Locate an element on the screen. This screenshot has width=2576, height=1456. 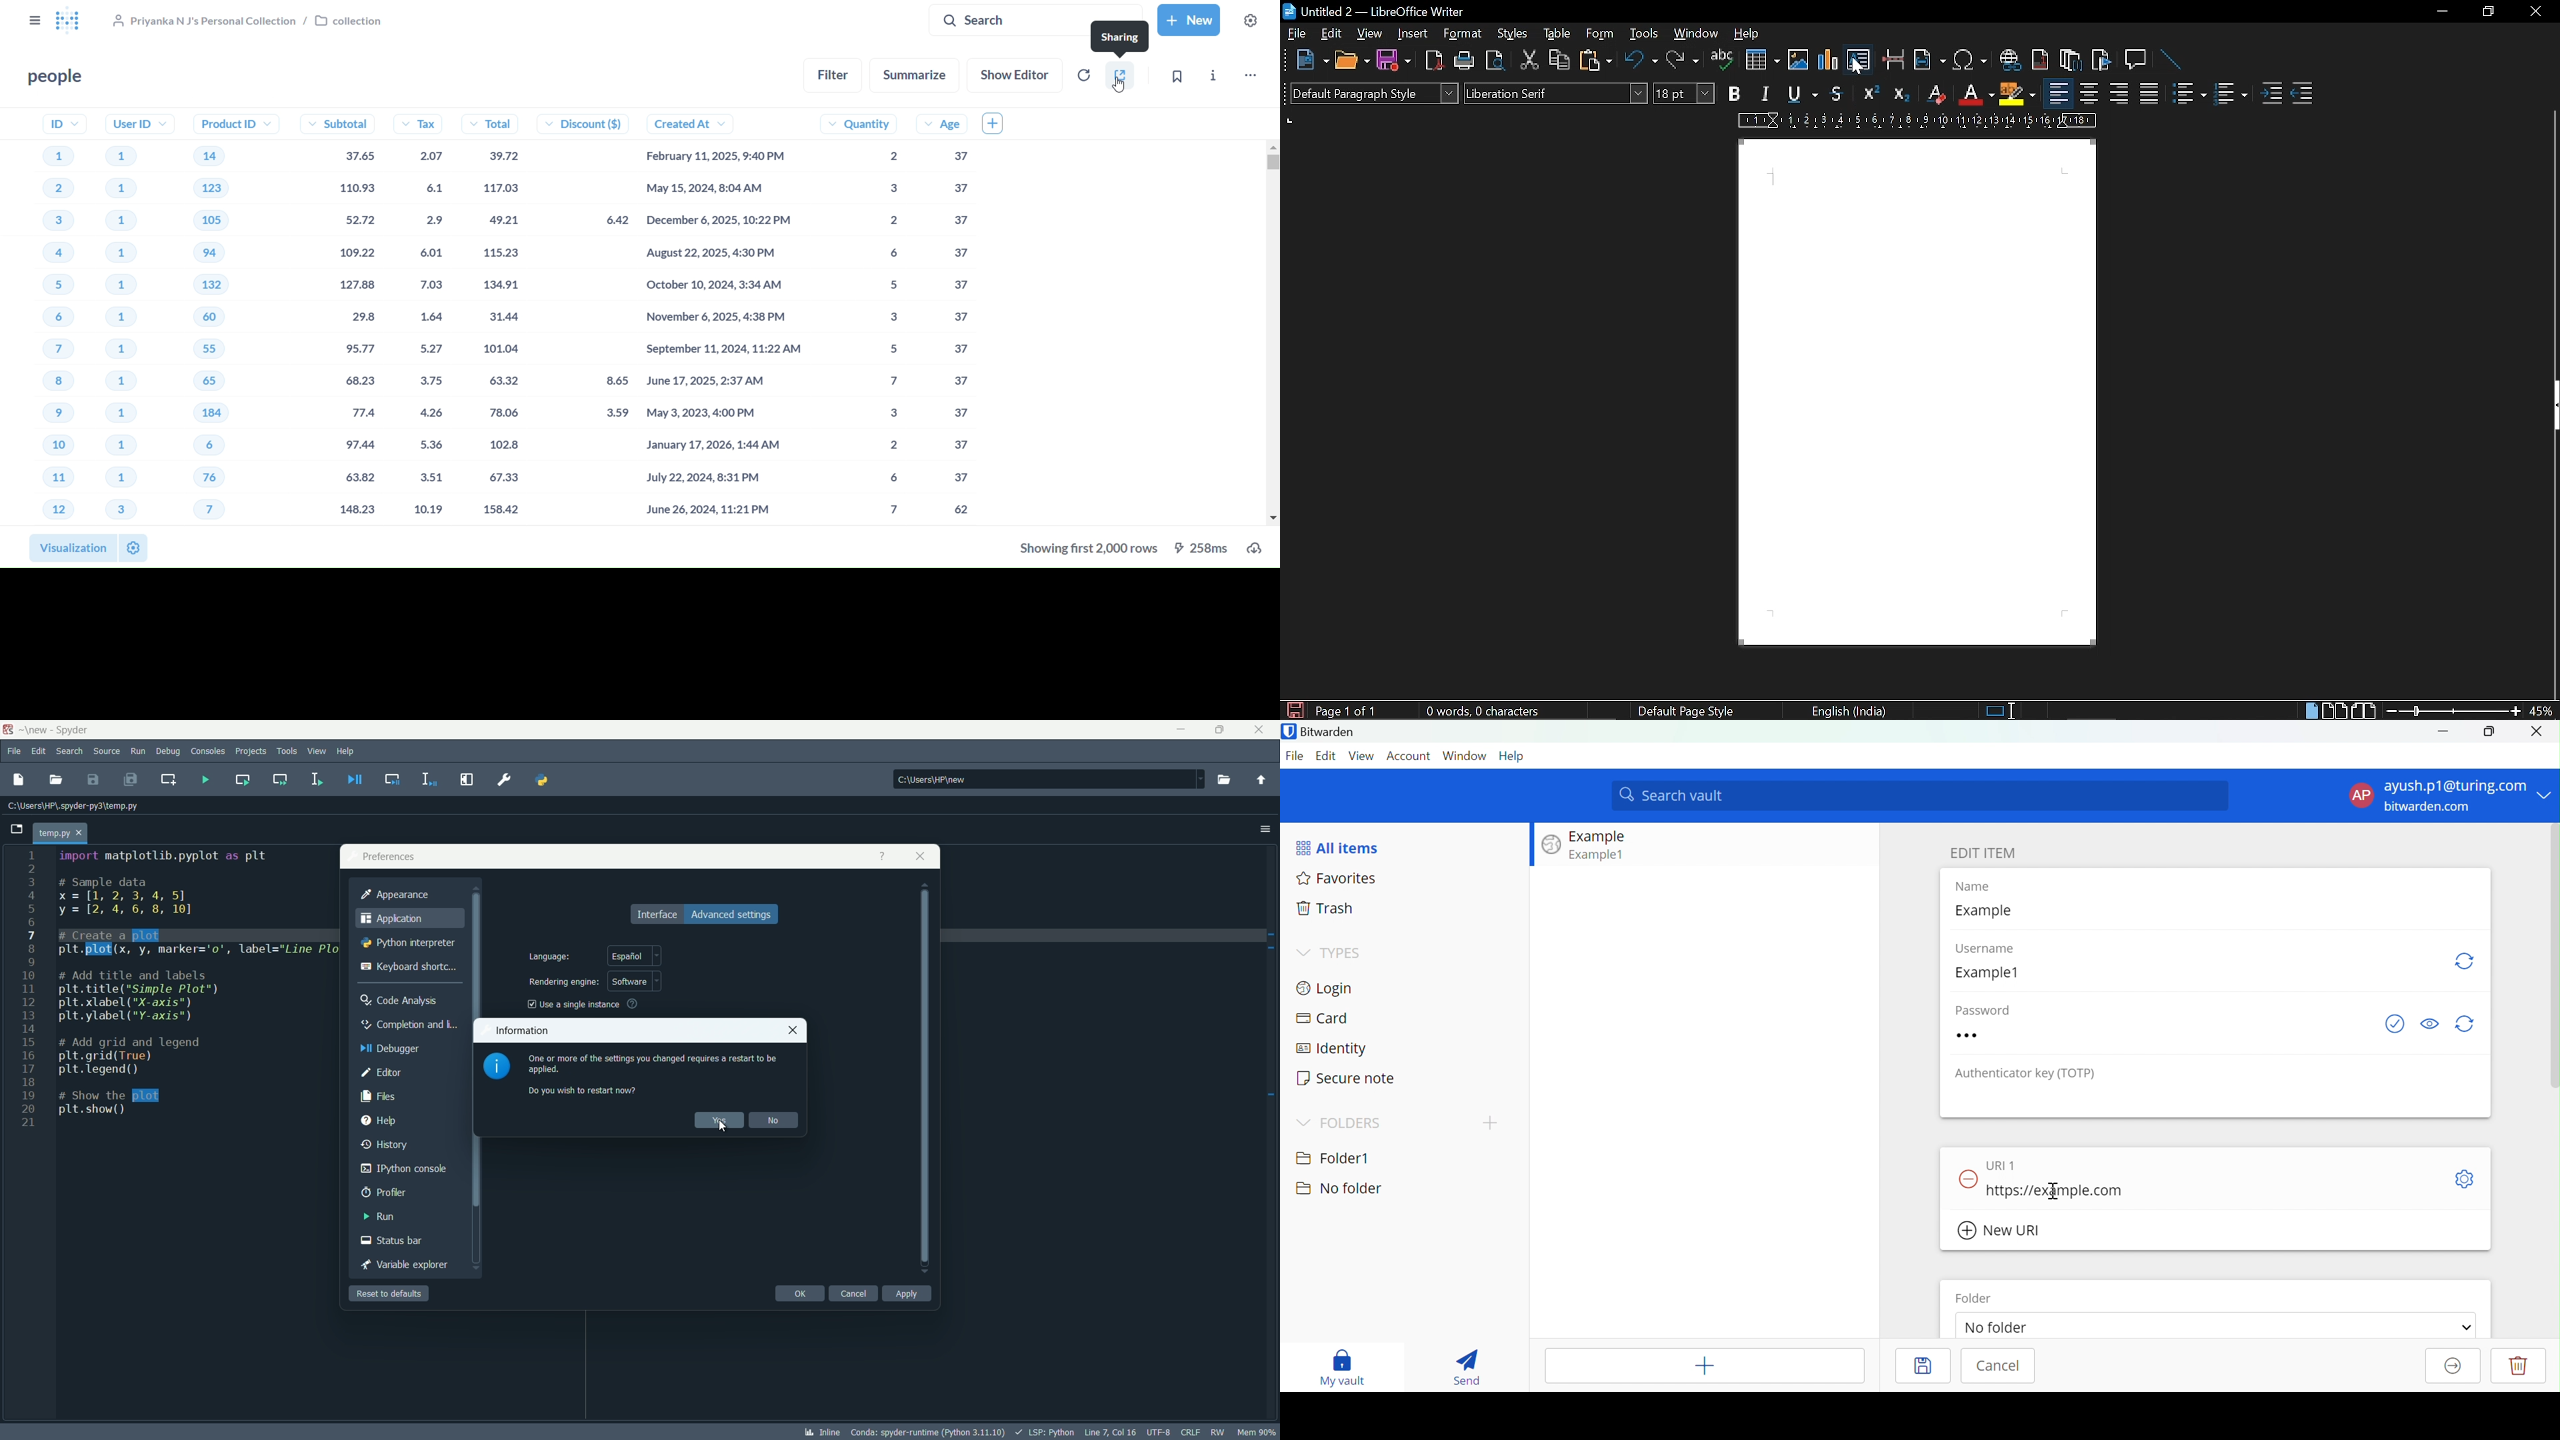
profiler is located at coordinates (385, 1192).